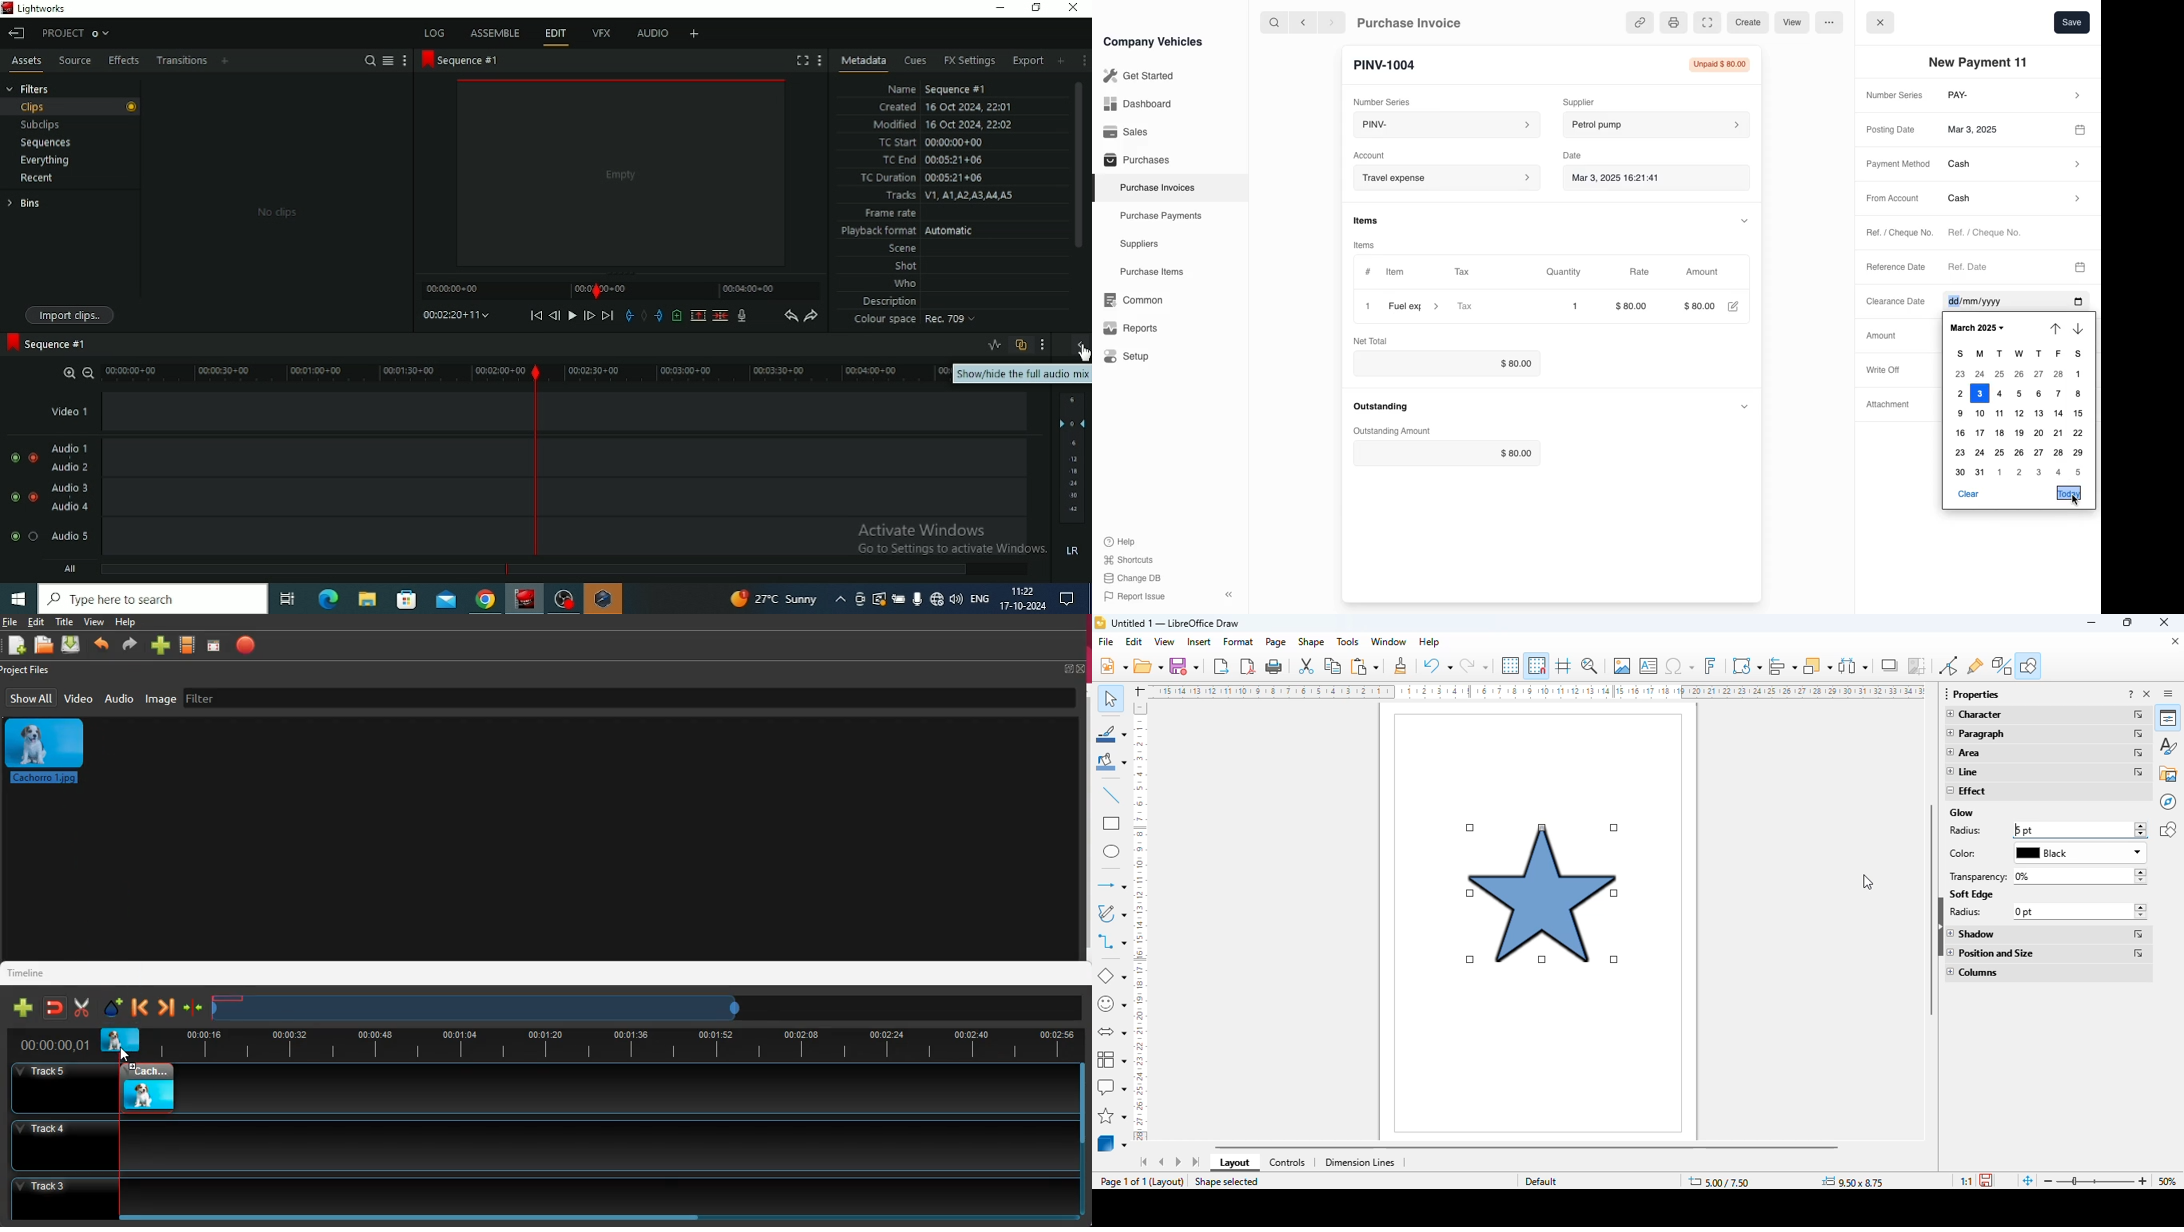  I want to click on Purchase Payments, so click(1159, 216).